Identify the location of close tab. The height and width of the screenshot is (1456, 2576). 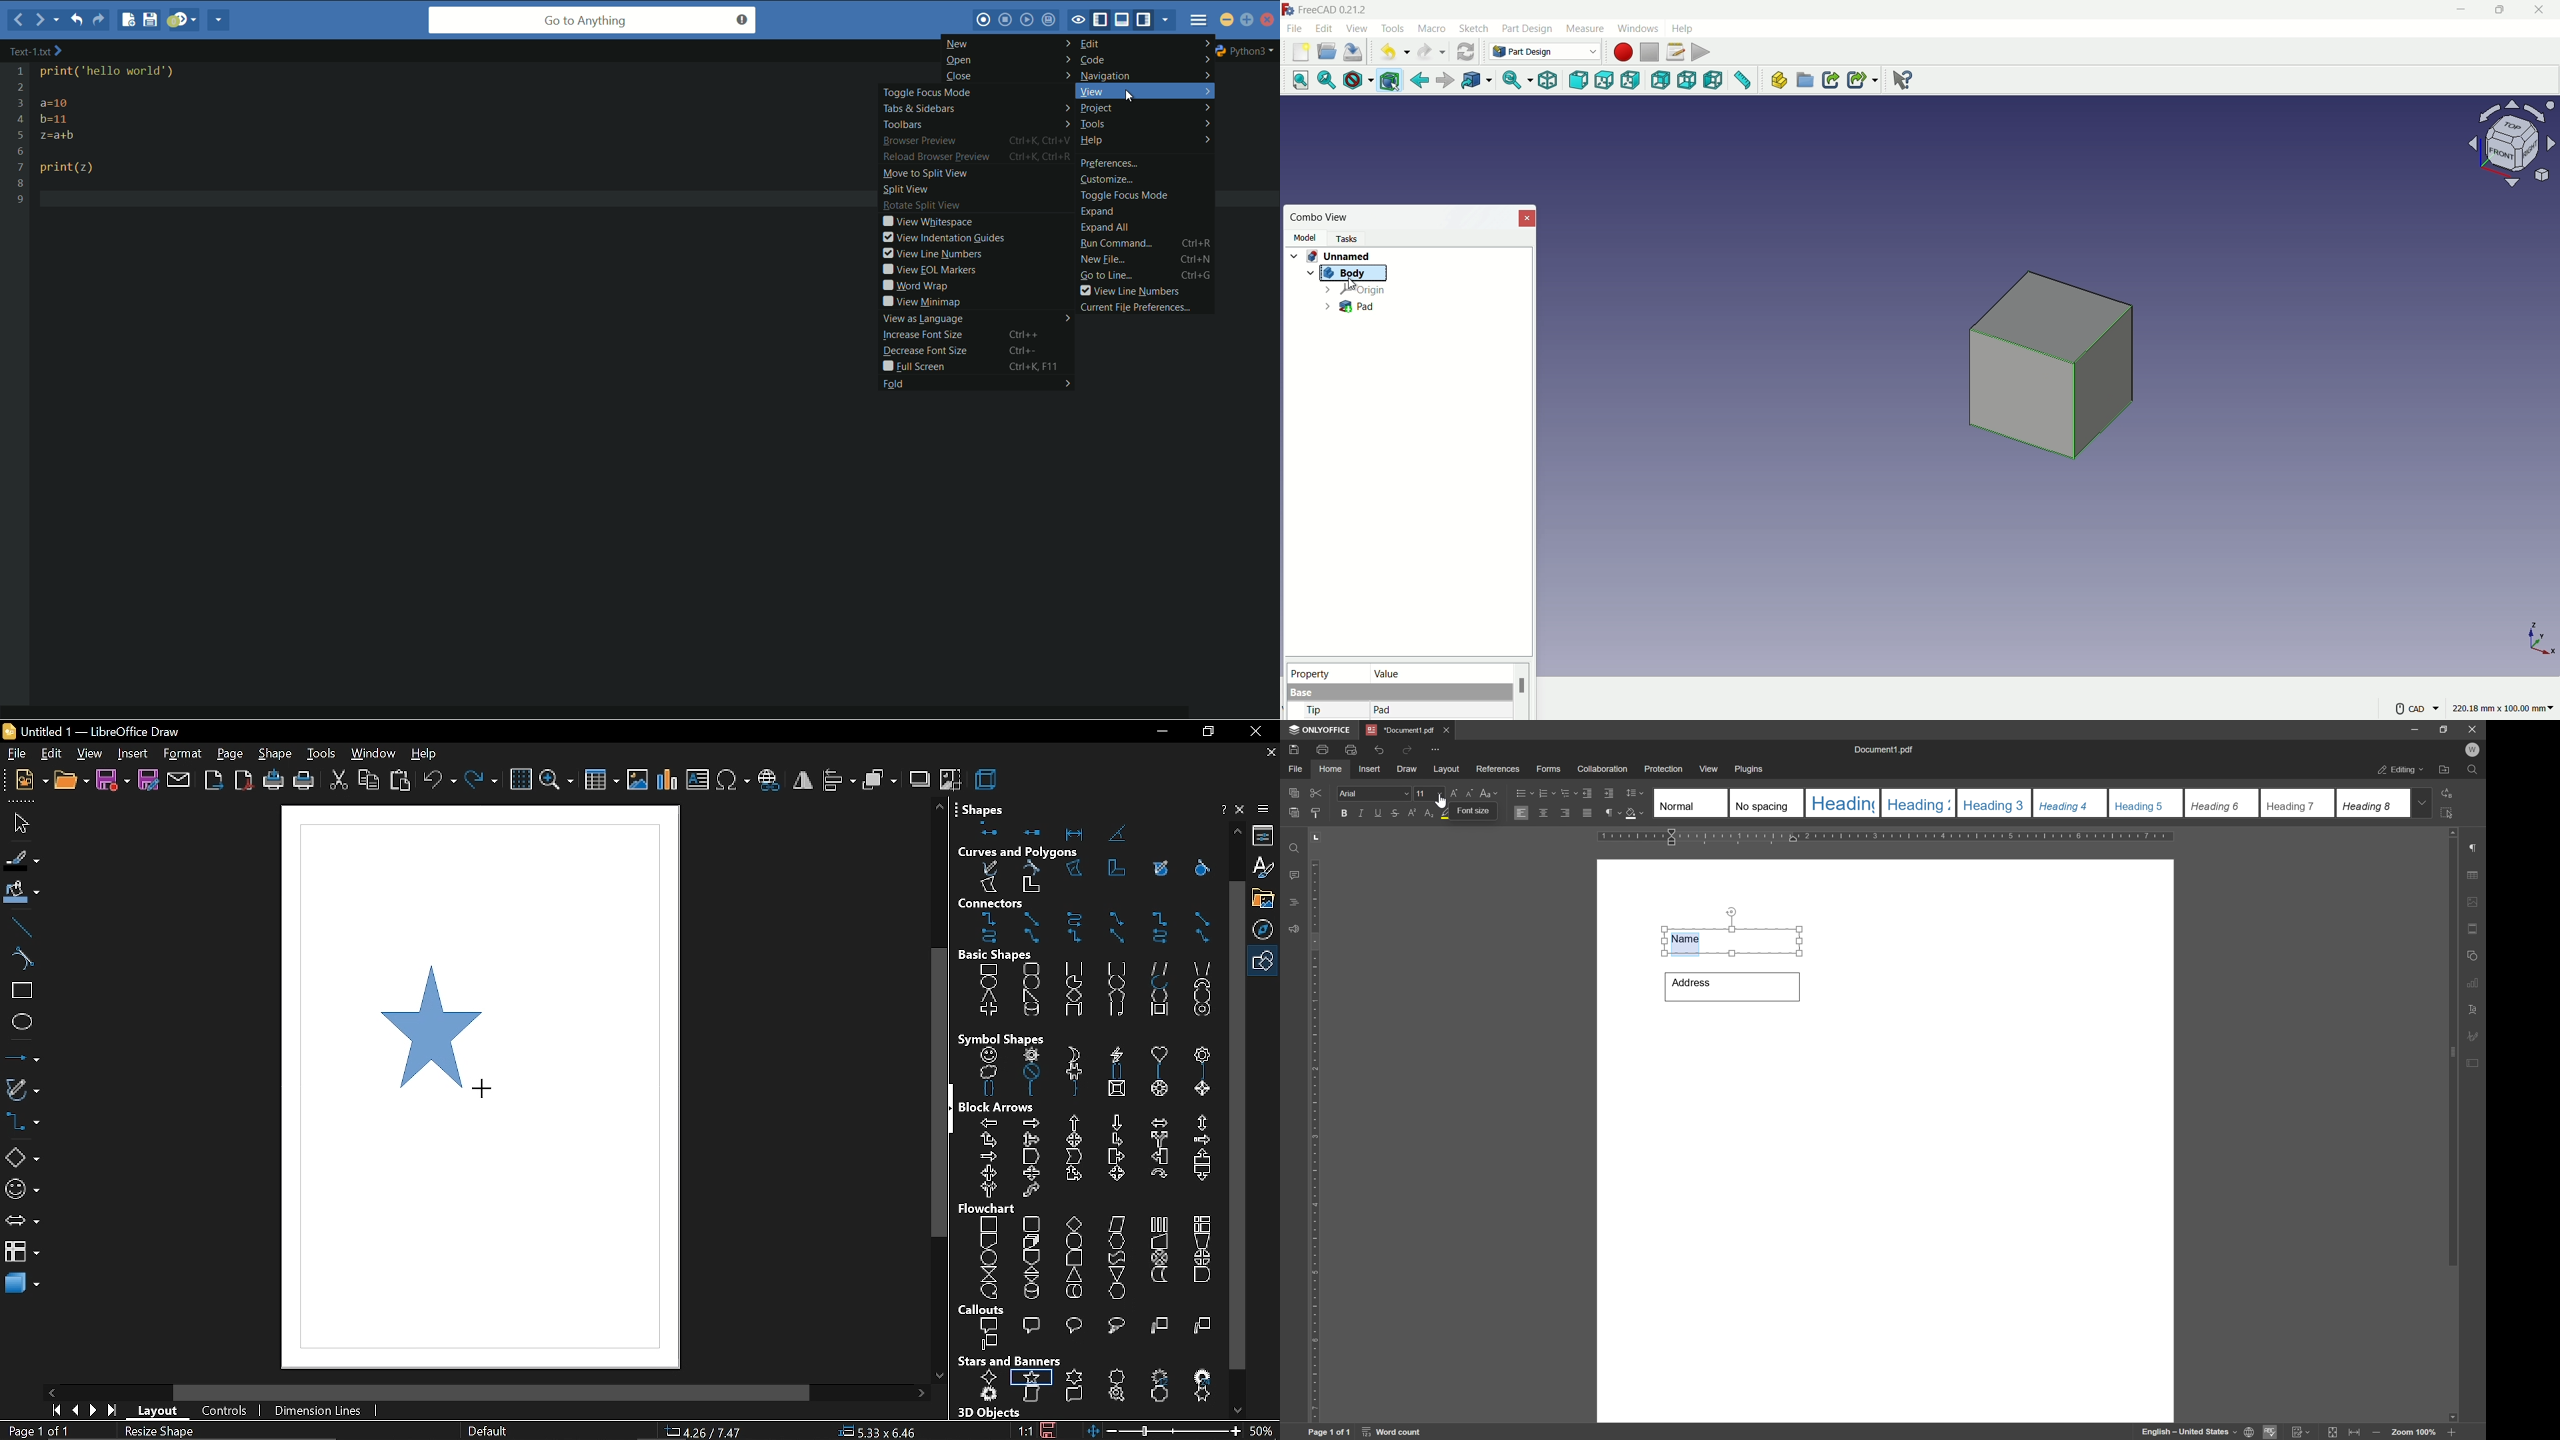
(1269, 753).